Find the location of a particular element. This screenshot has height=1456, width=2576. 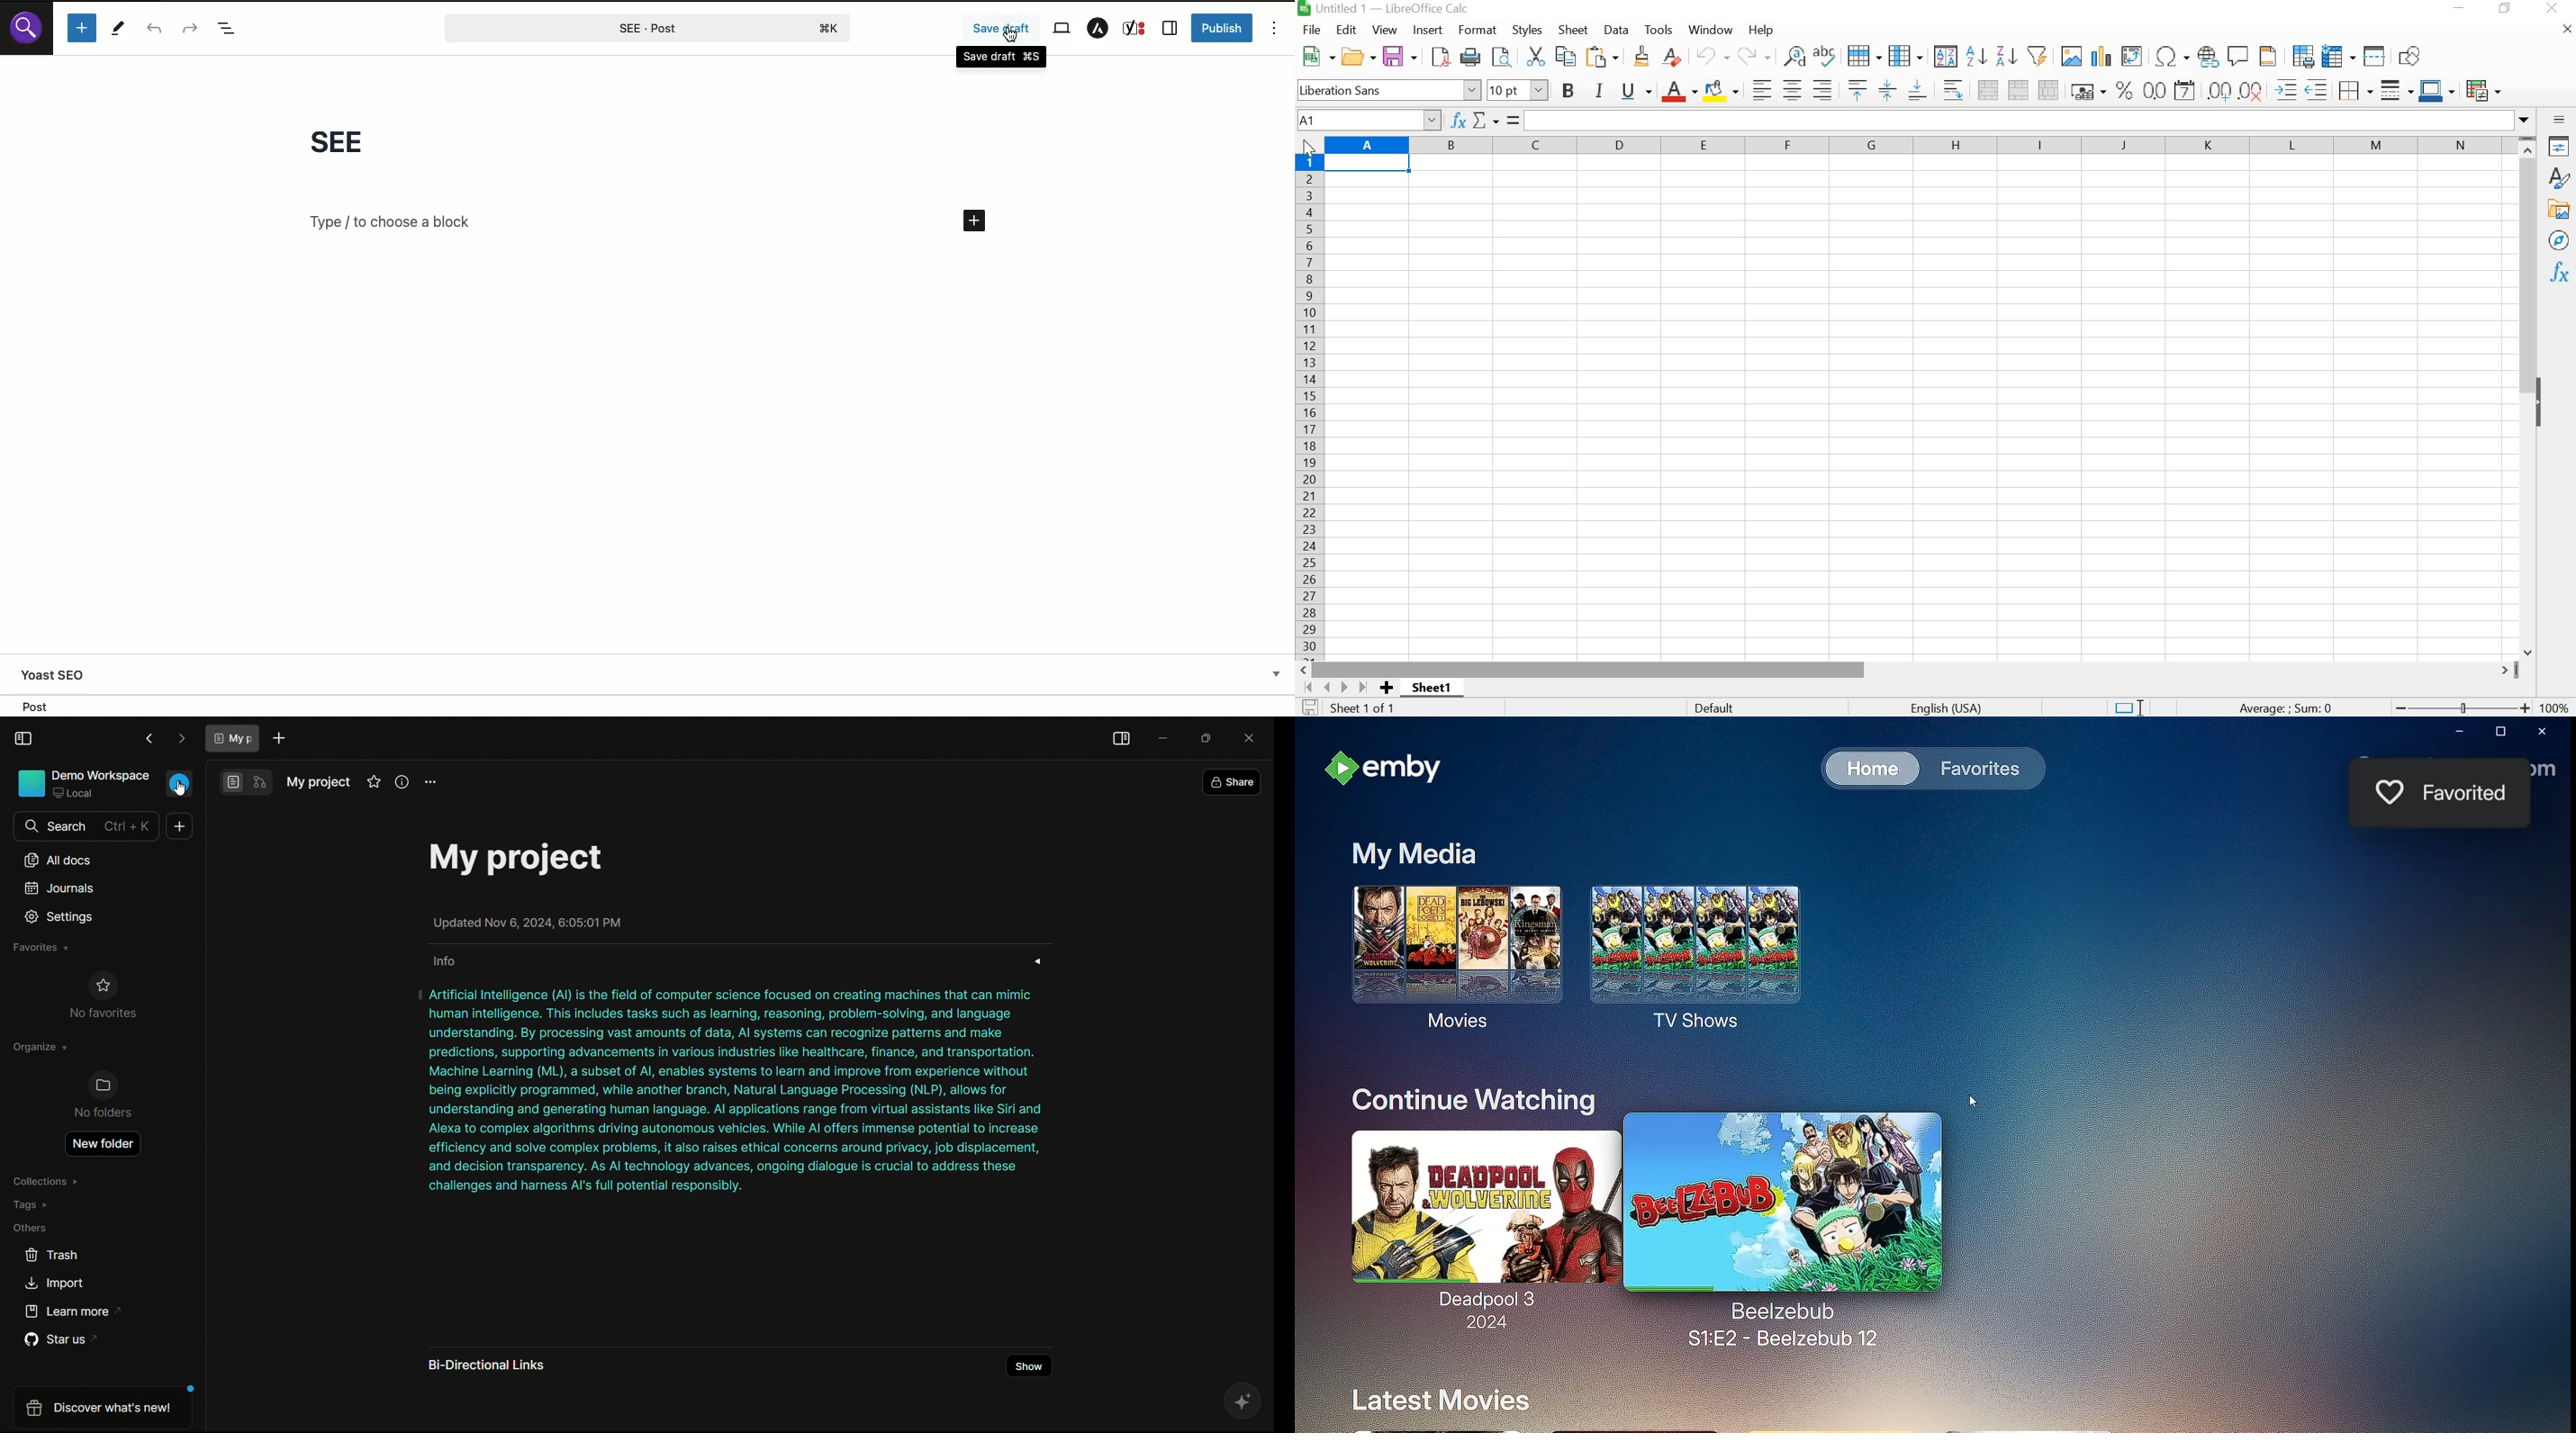

SORT is located at coordinates (1944, 58).